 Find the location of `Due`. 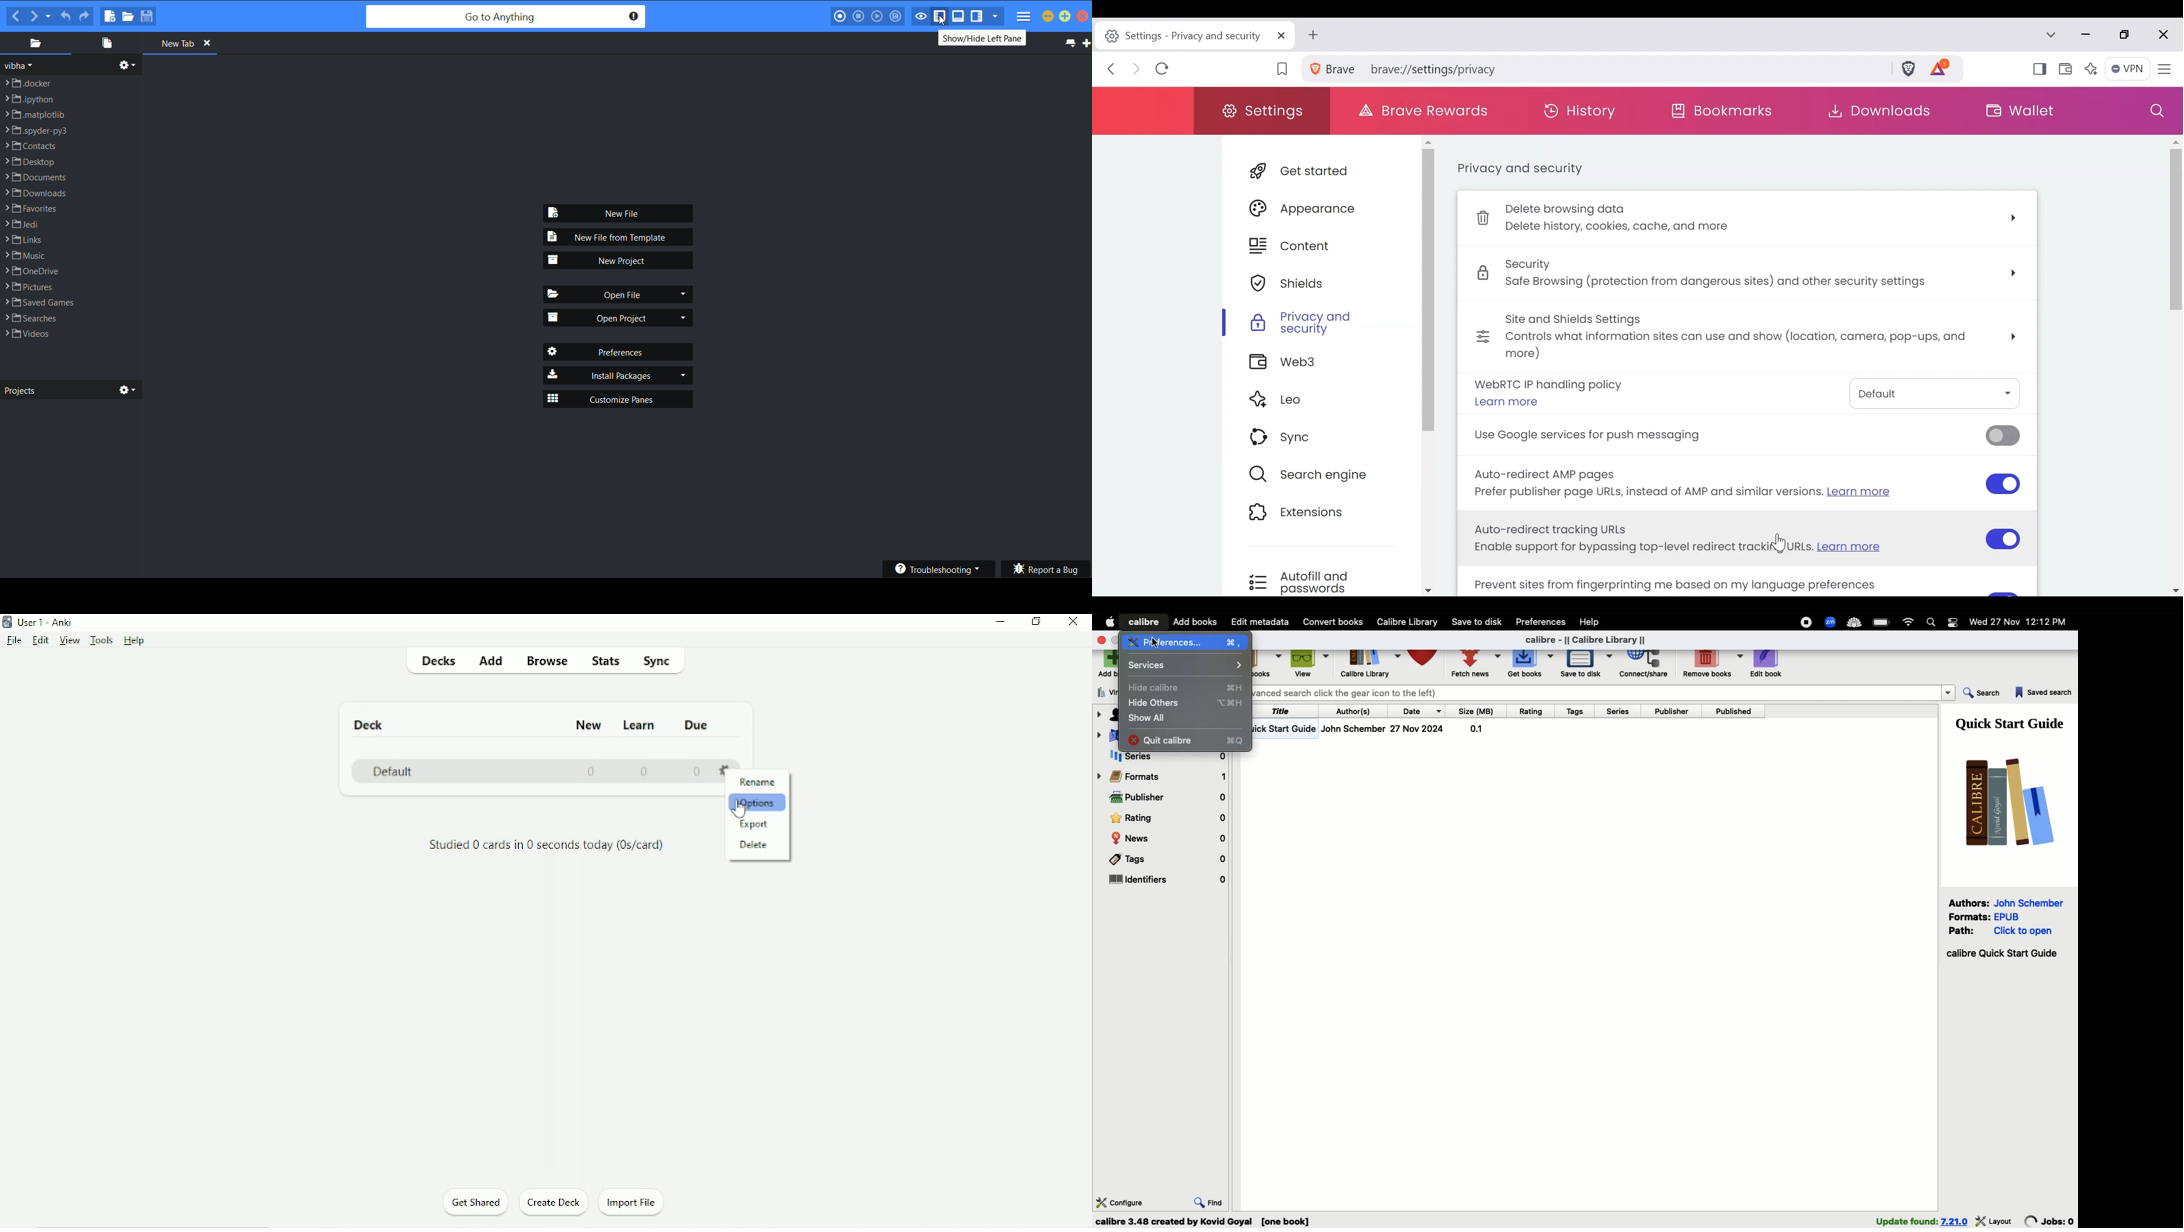

Due is located at coordinates (699, 725).